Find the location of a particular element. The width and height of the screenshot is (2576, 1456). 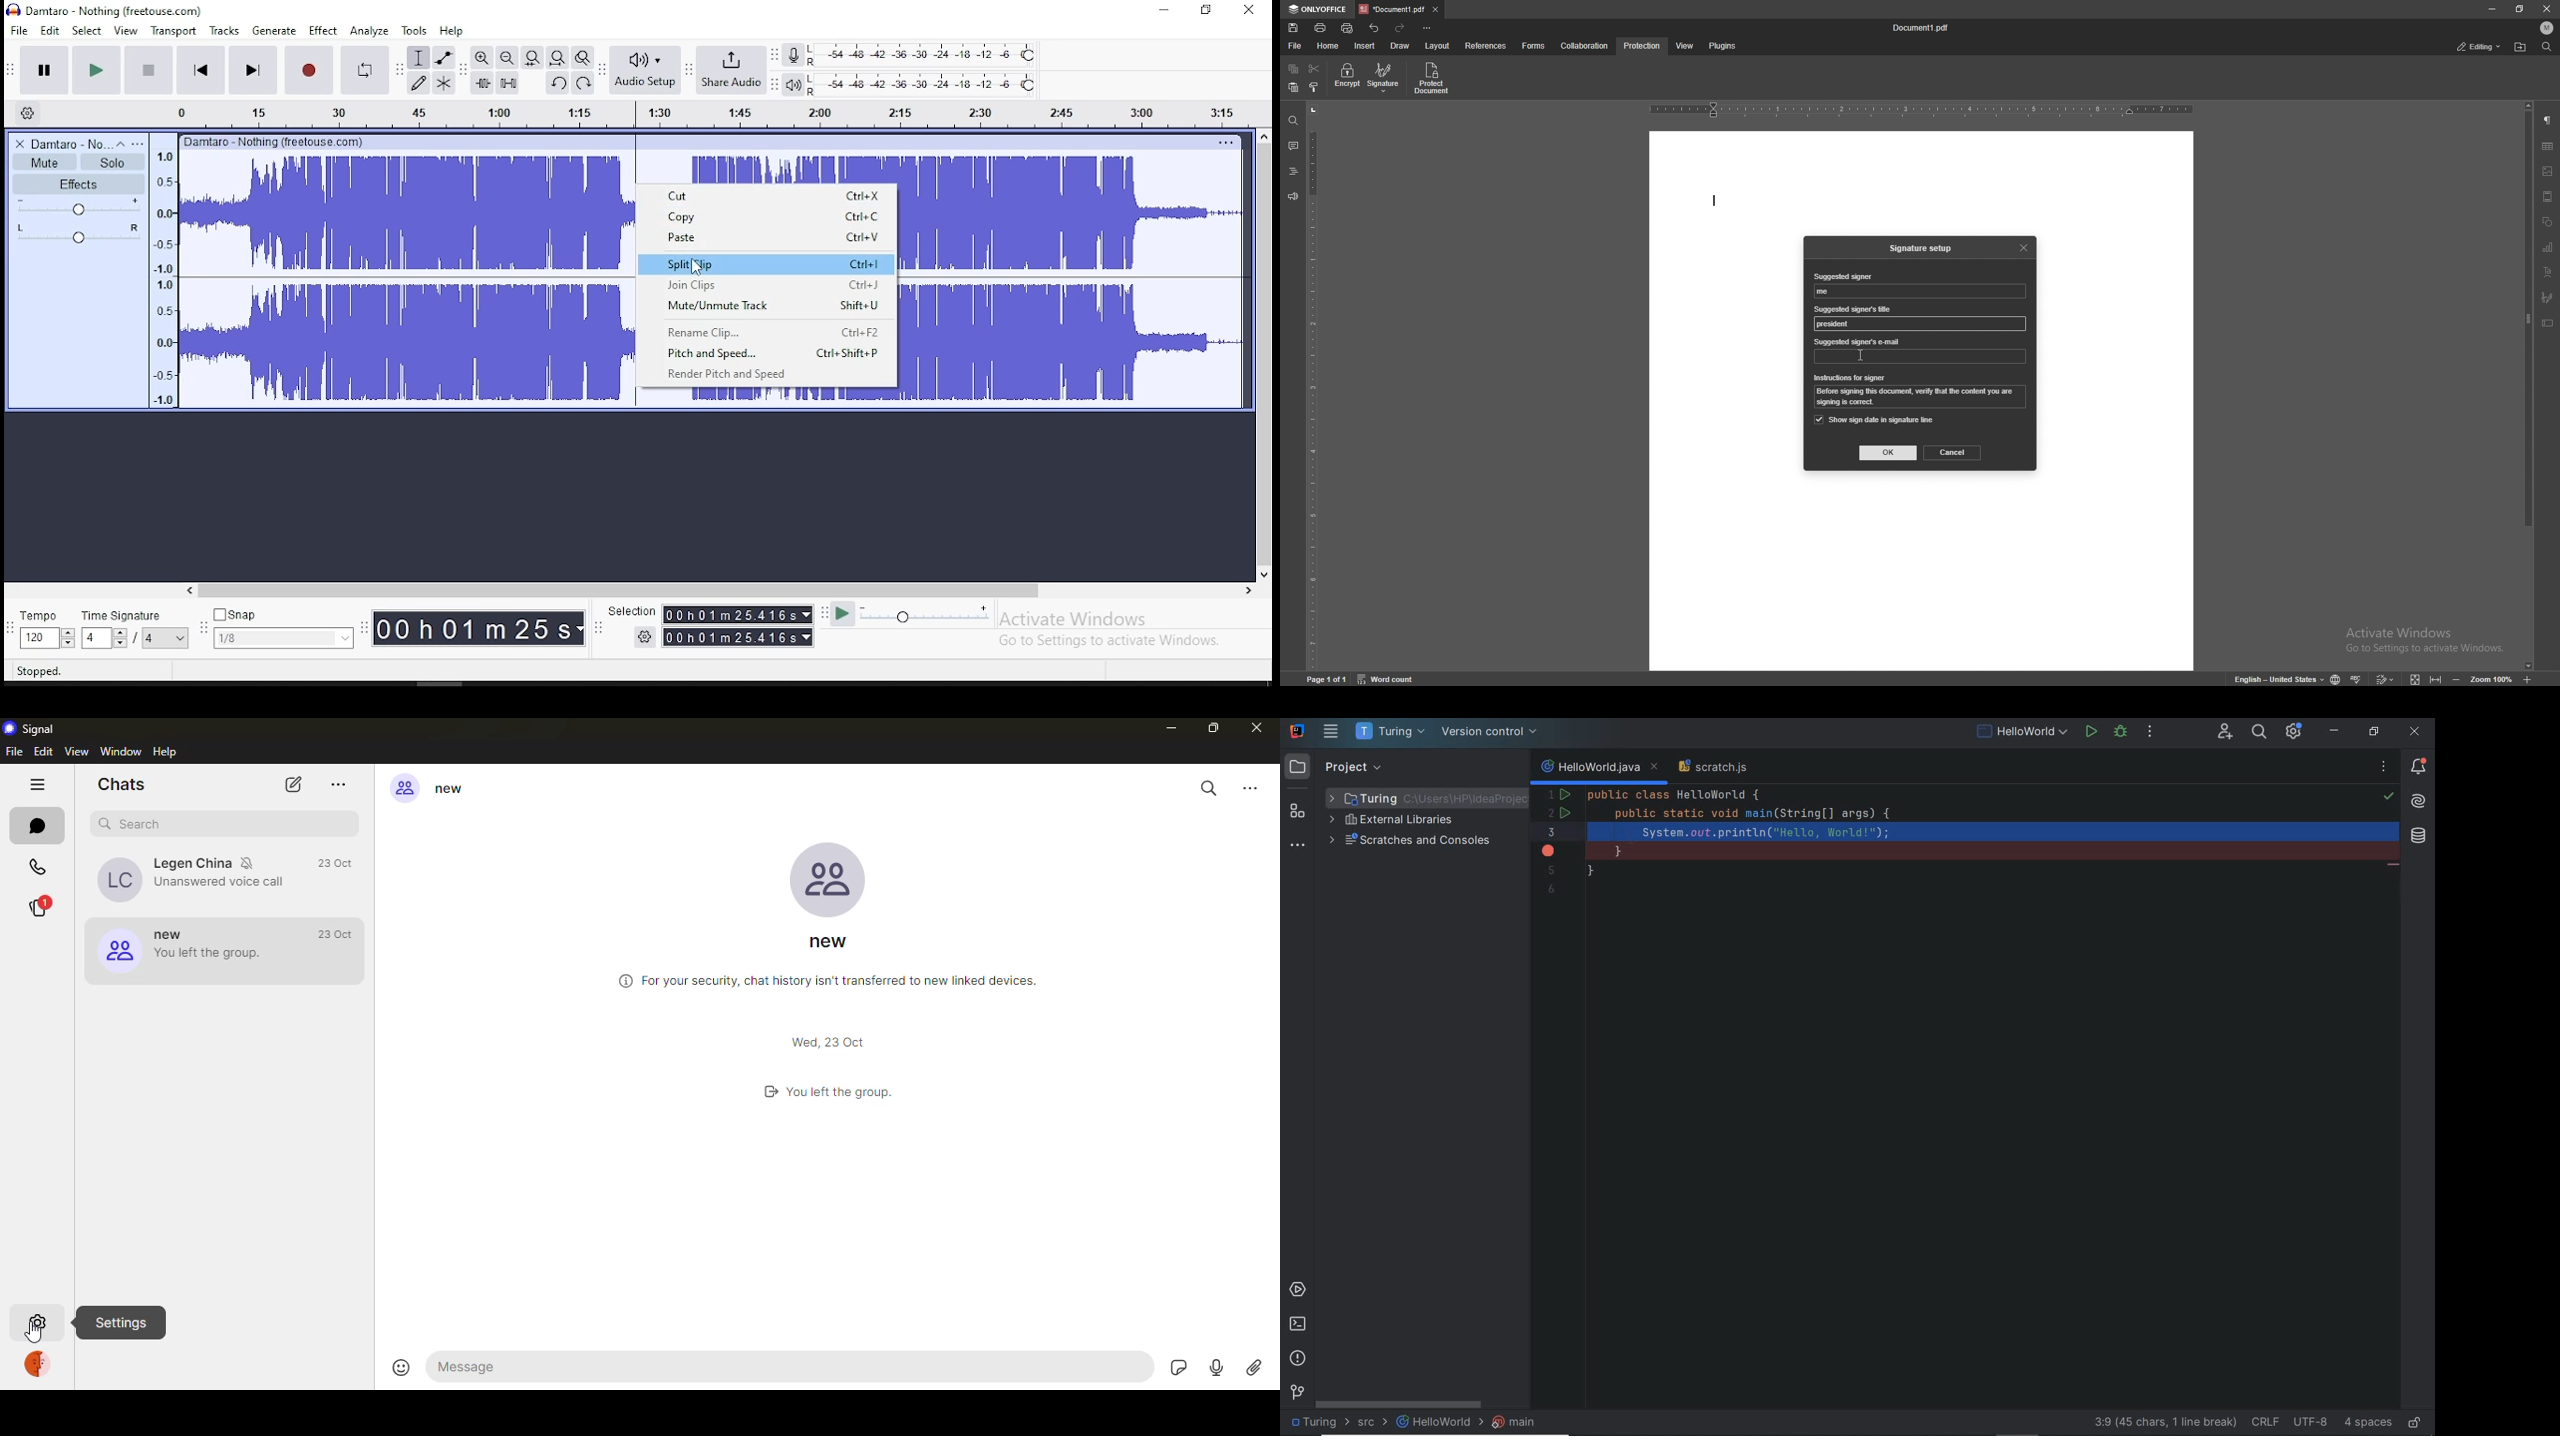

audio track name is located at coordinates (69, 143).